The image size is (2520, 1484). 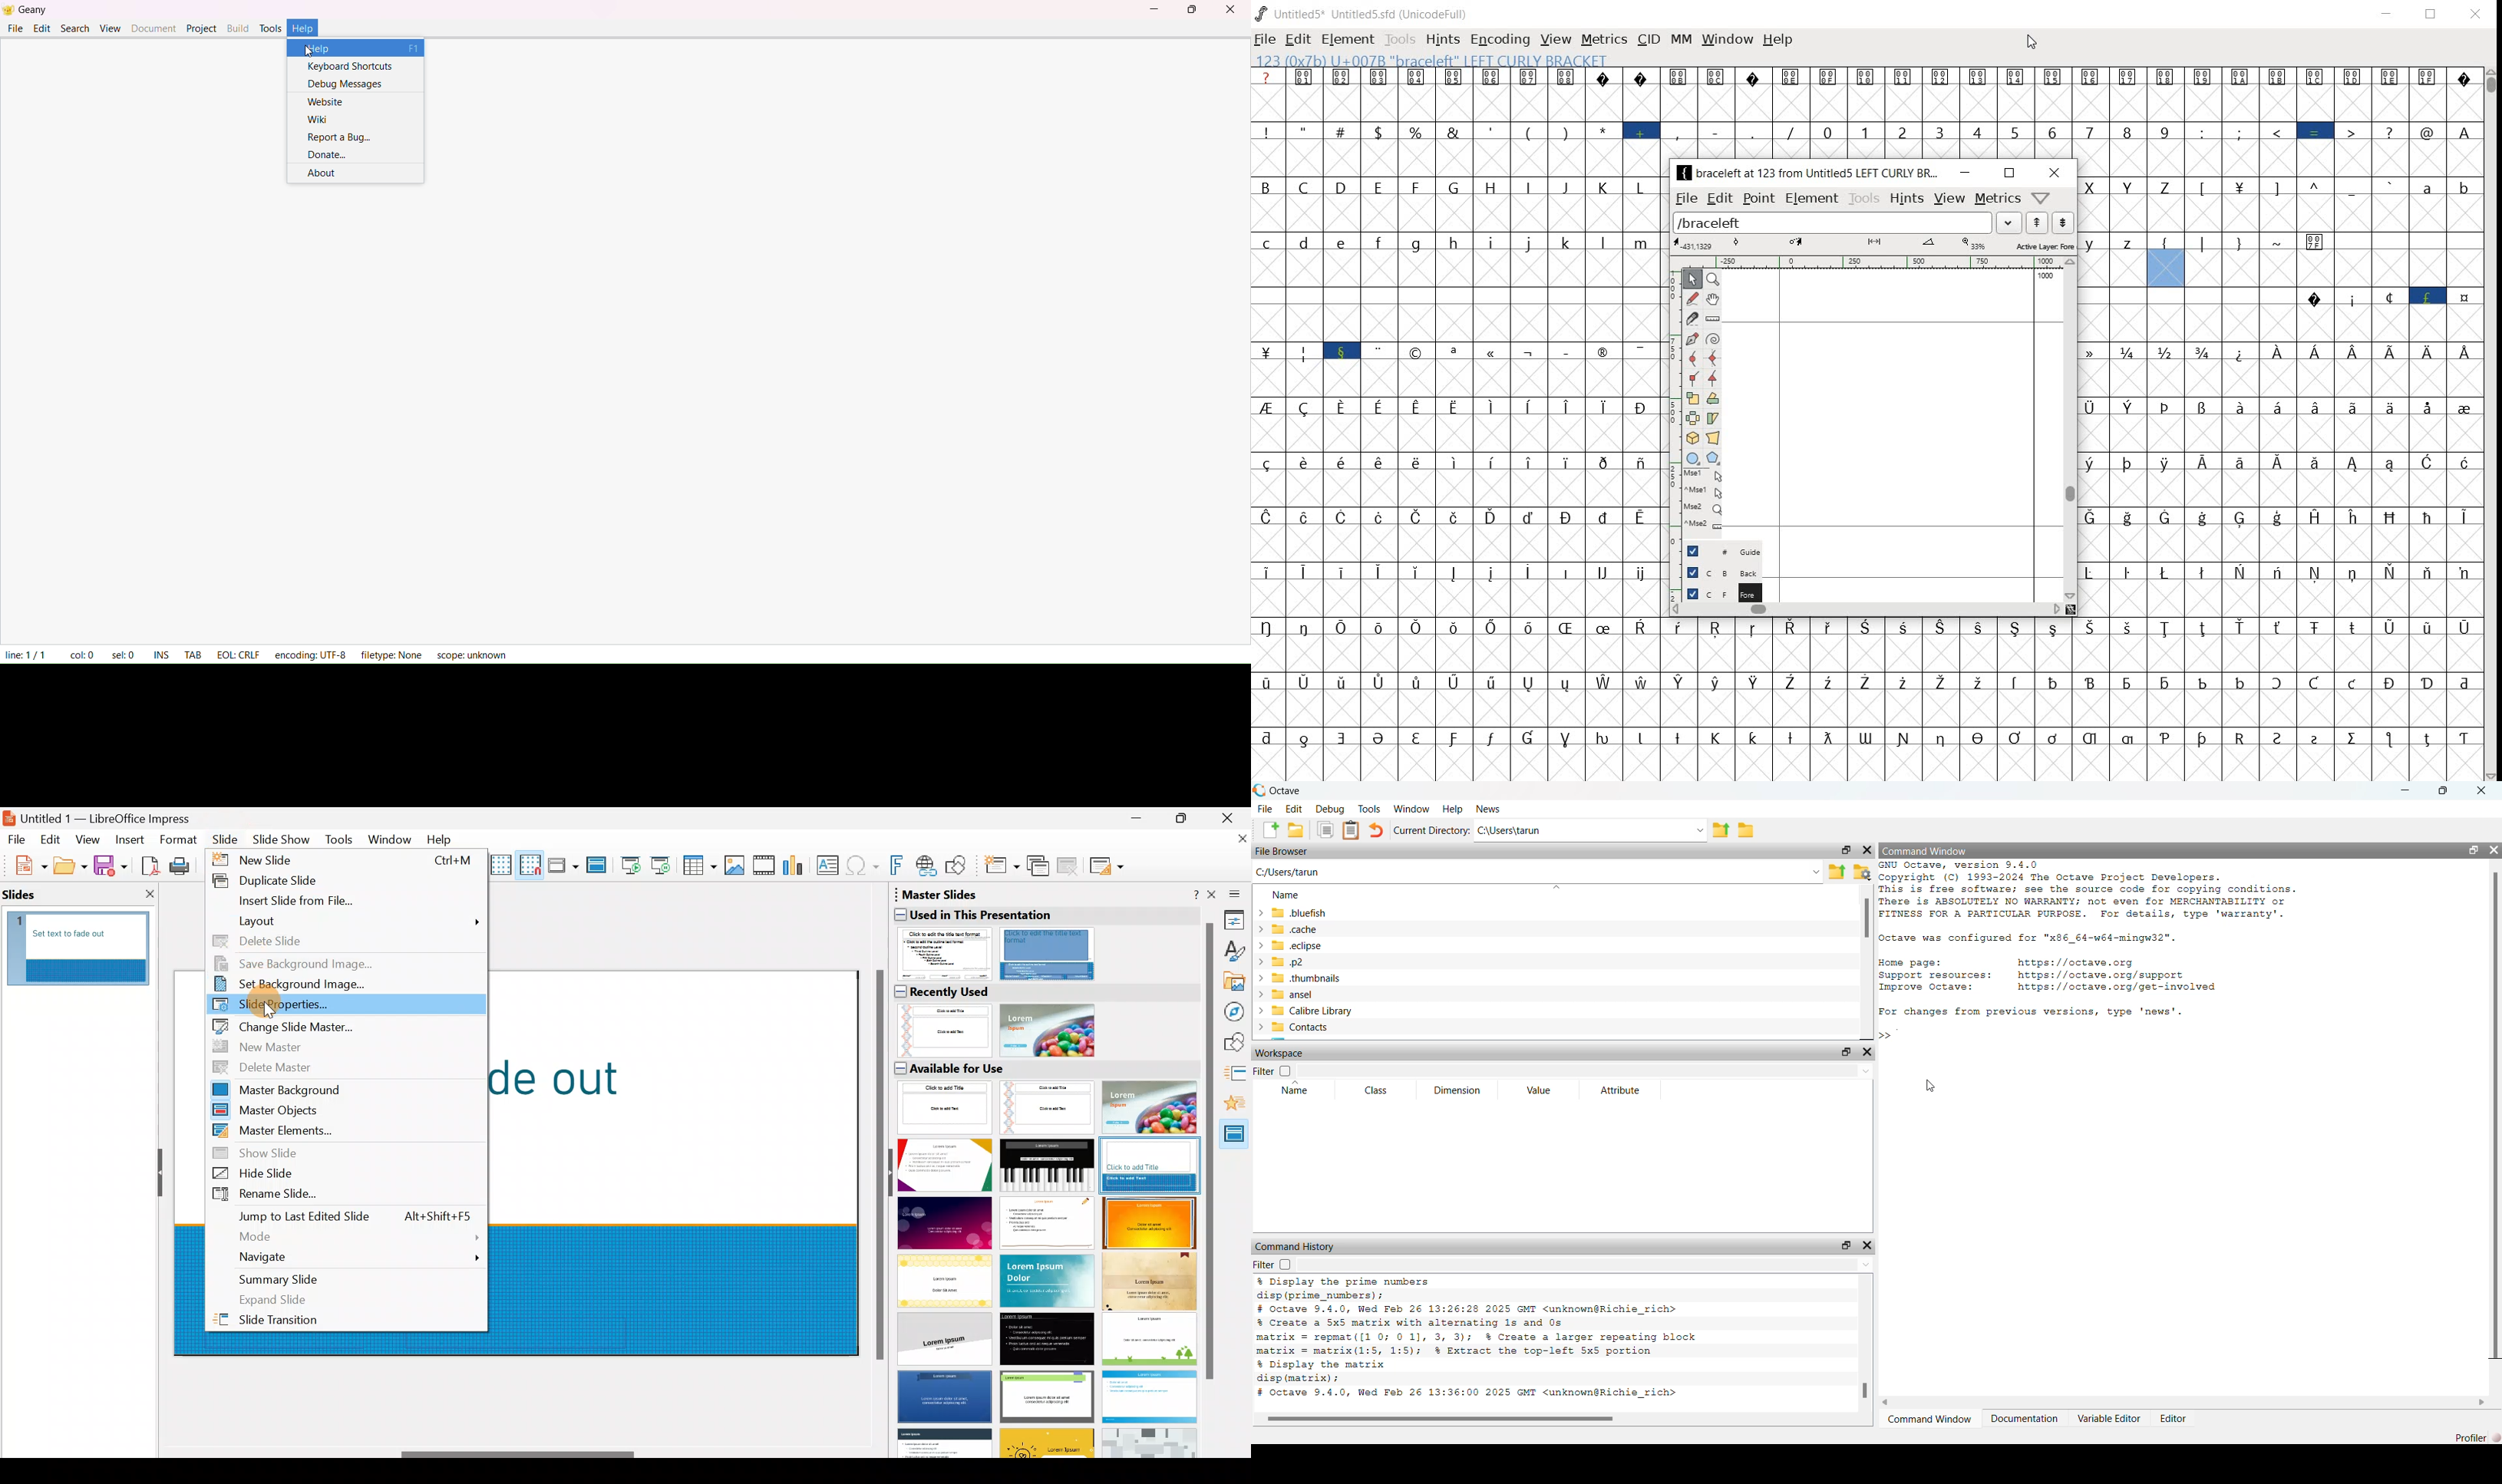 What do you see at coordinates (2039, 222) in the screenshot?
I see `show the next word on the list` at bounding box center [2039, 222].